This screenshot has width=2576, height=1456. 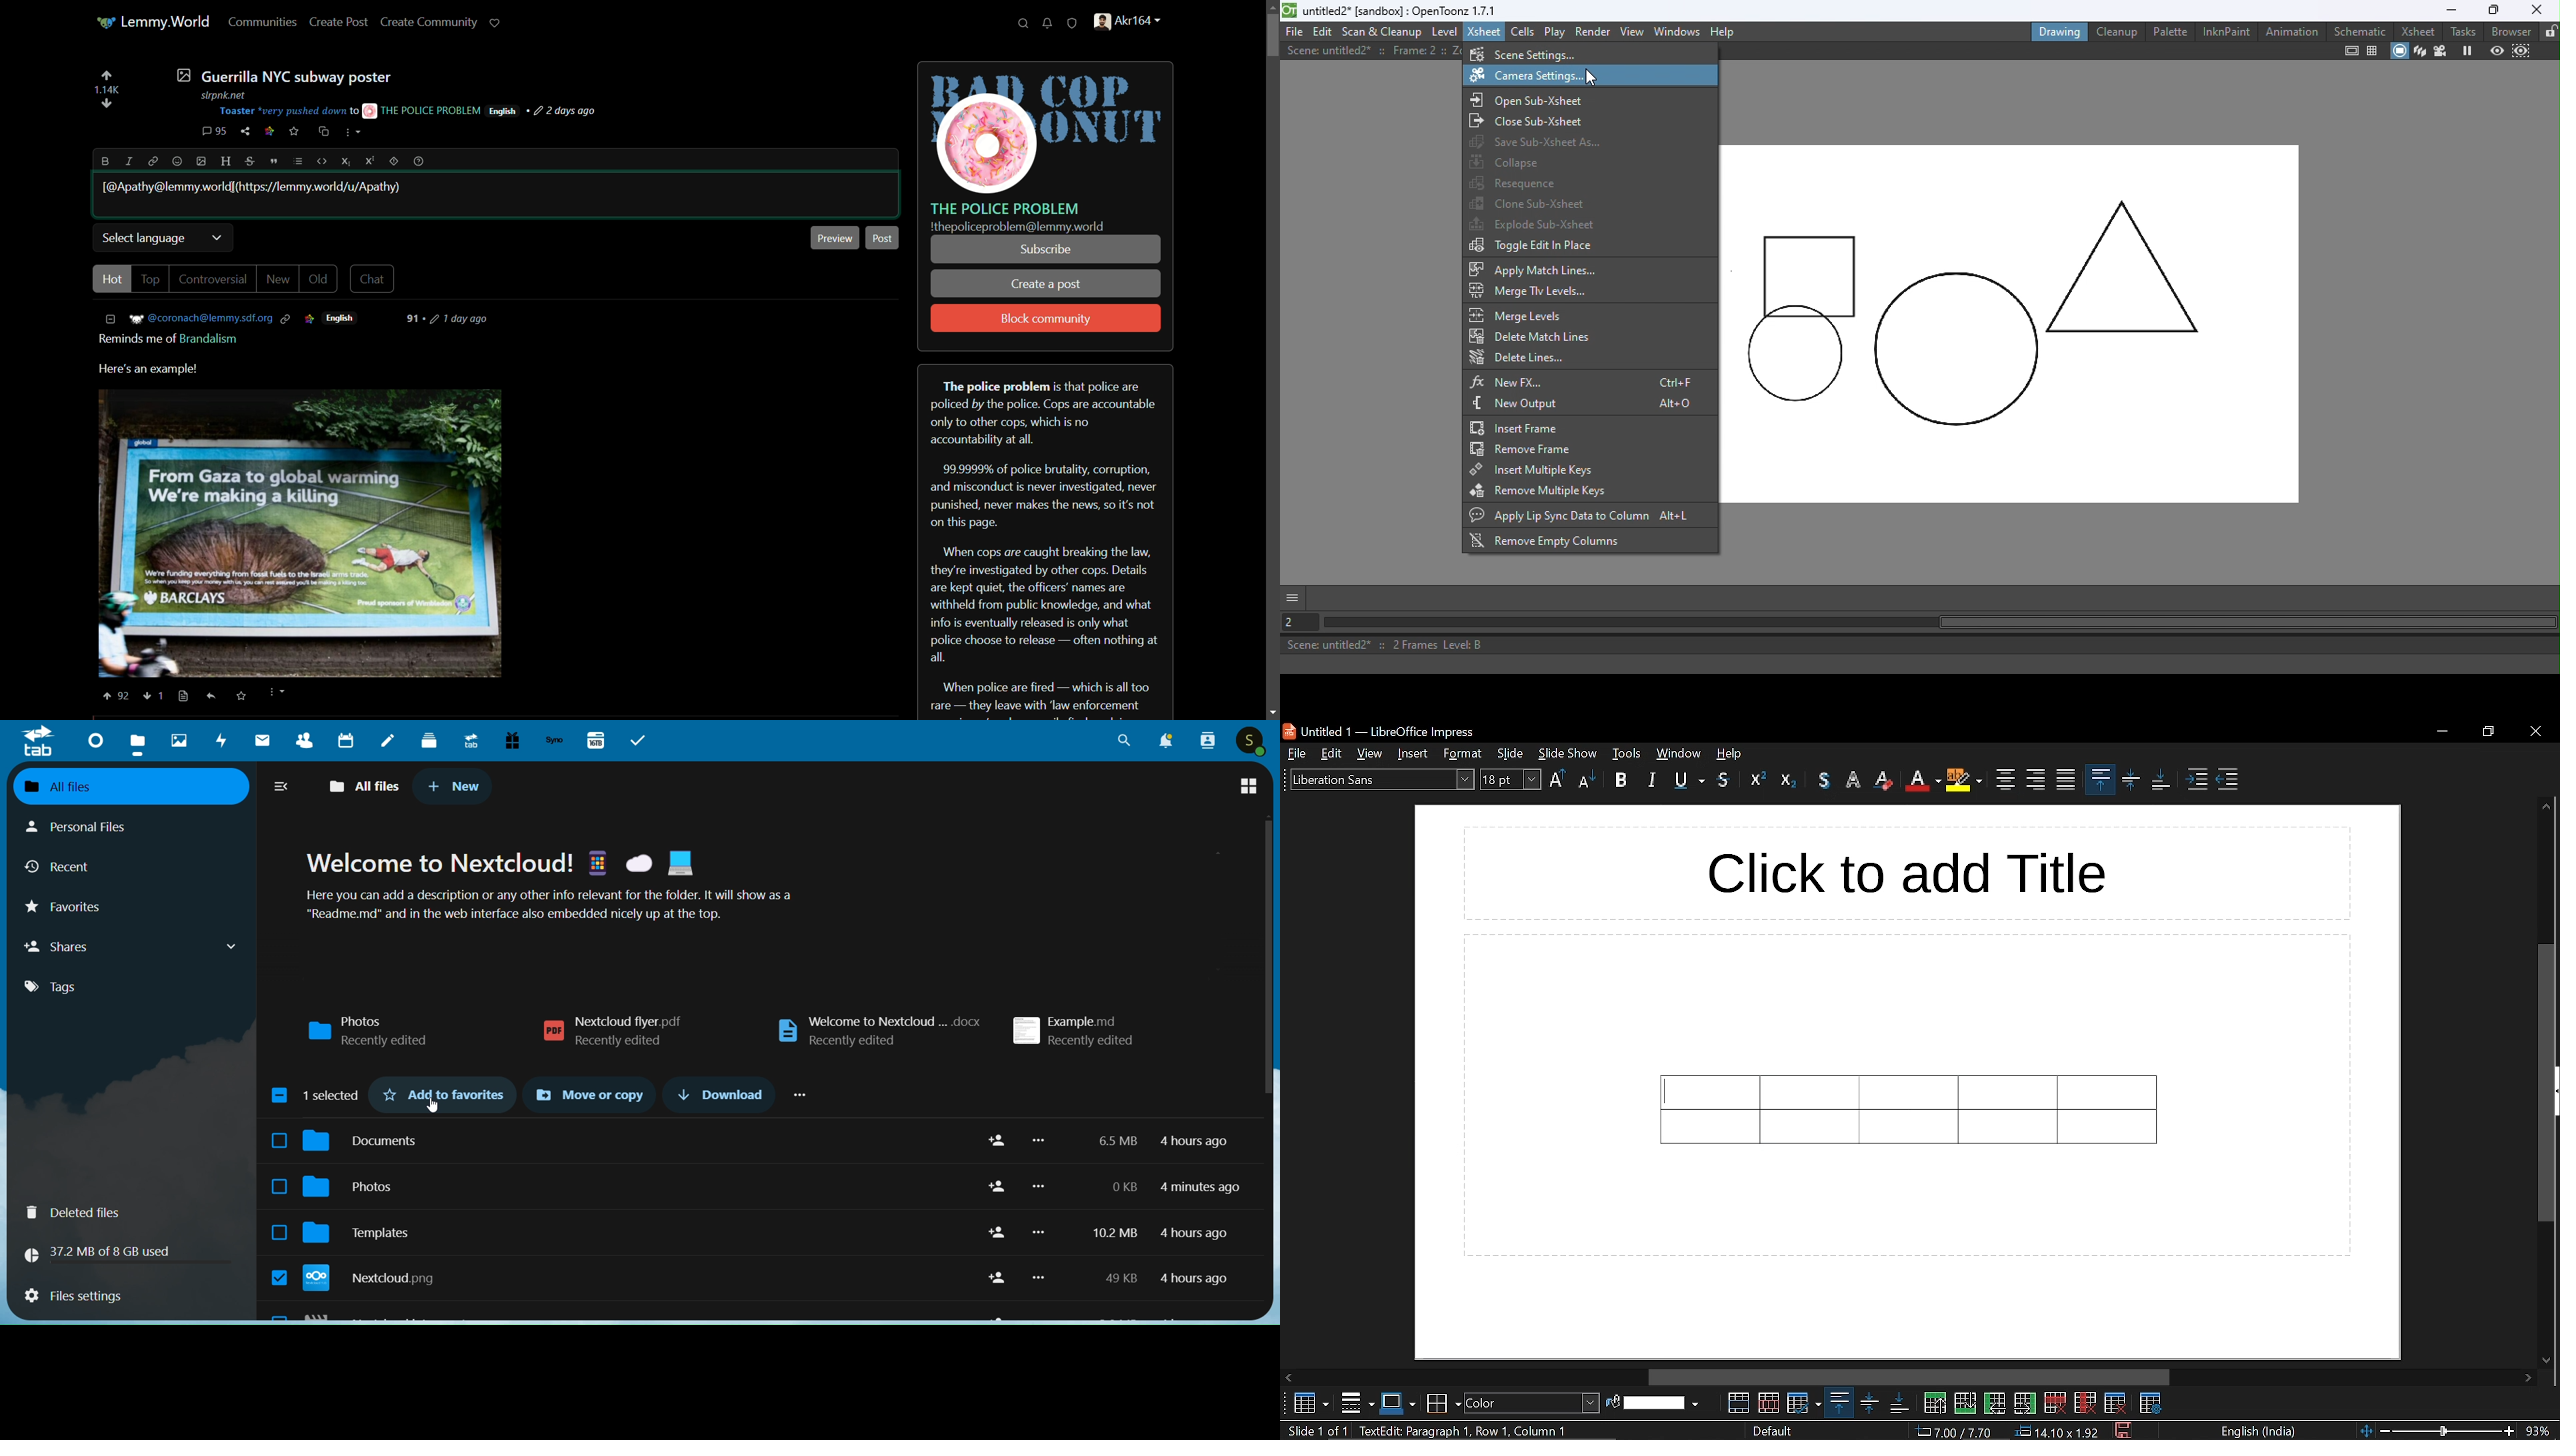 I want to click on insert, so click(x=1412, y=754).